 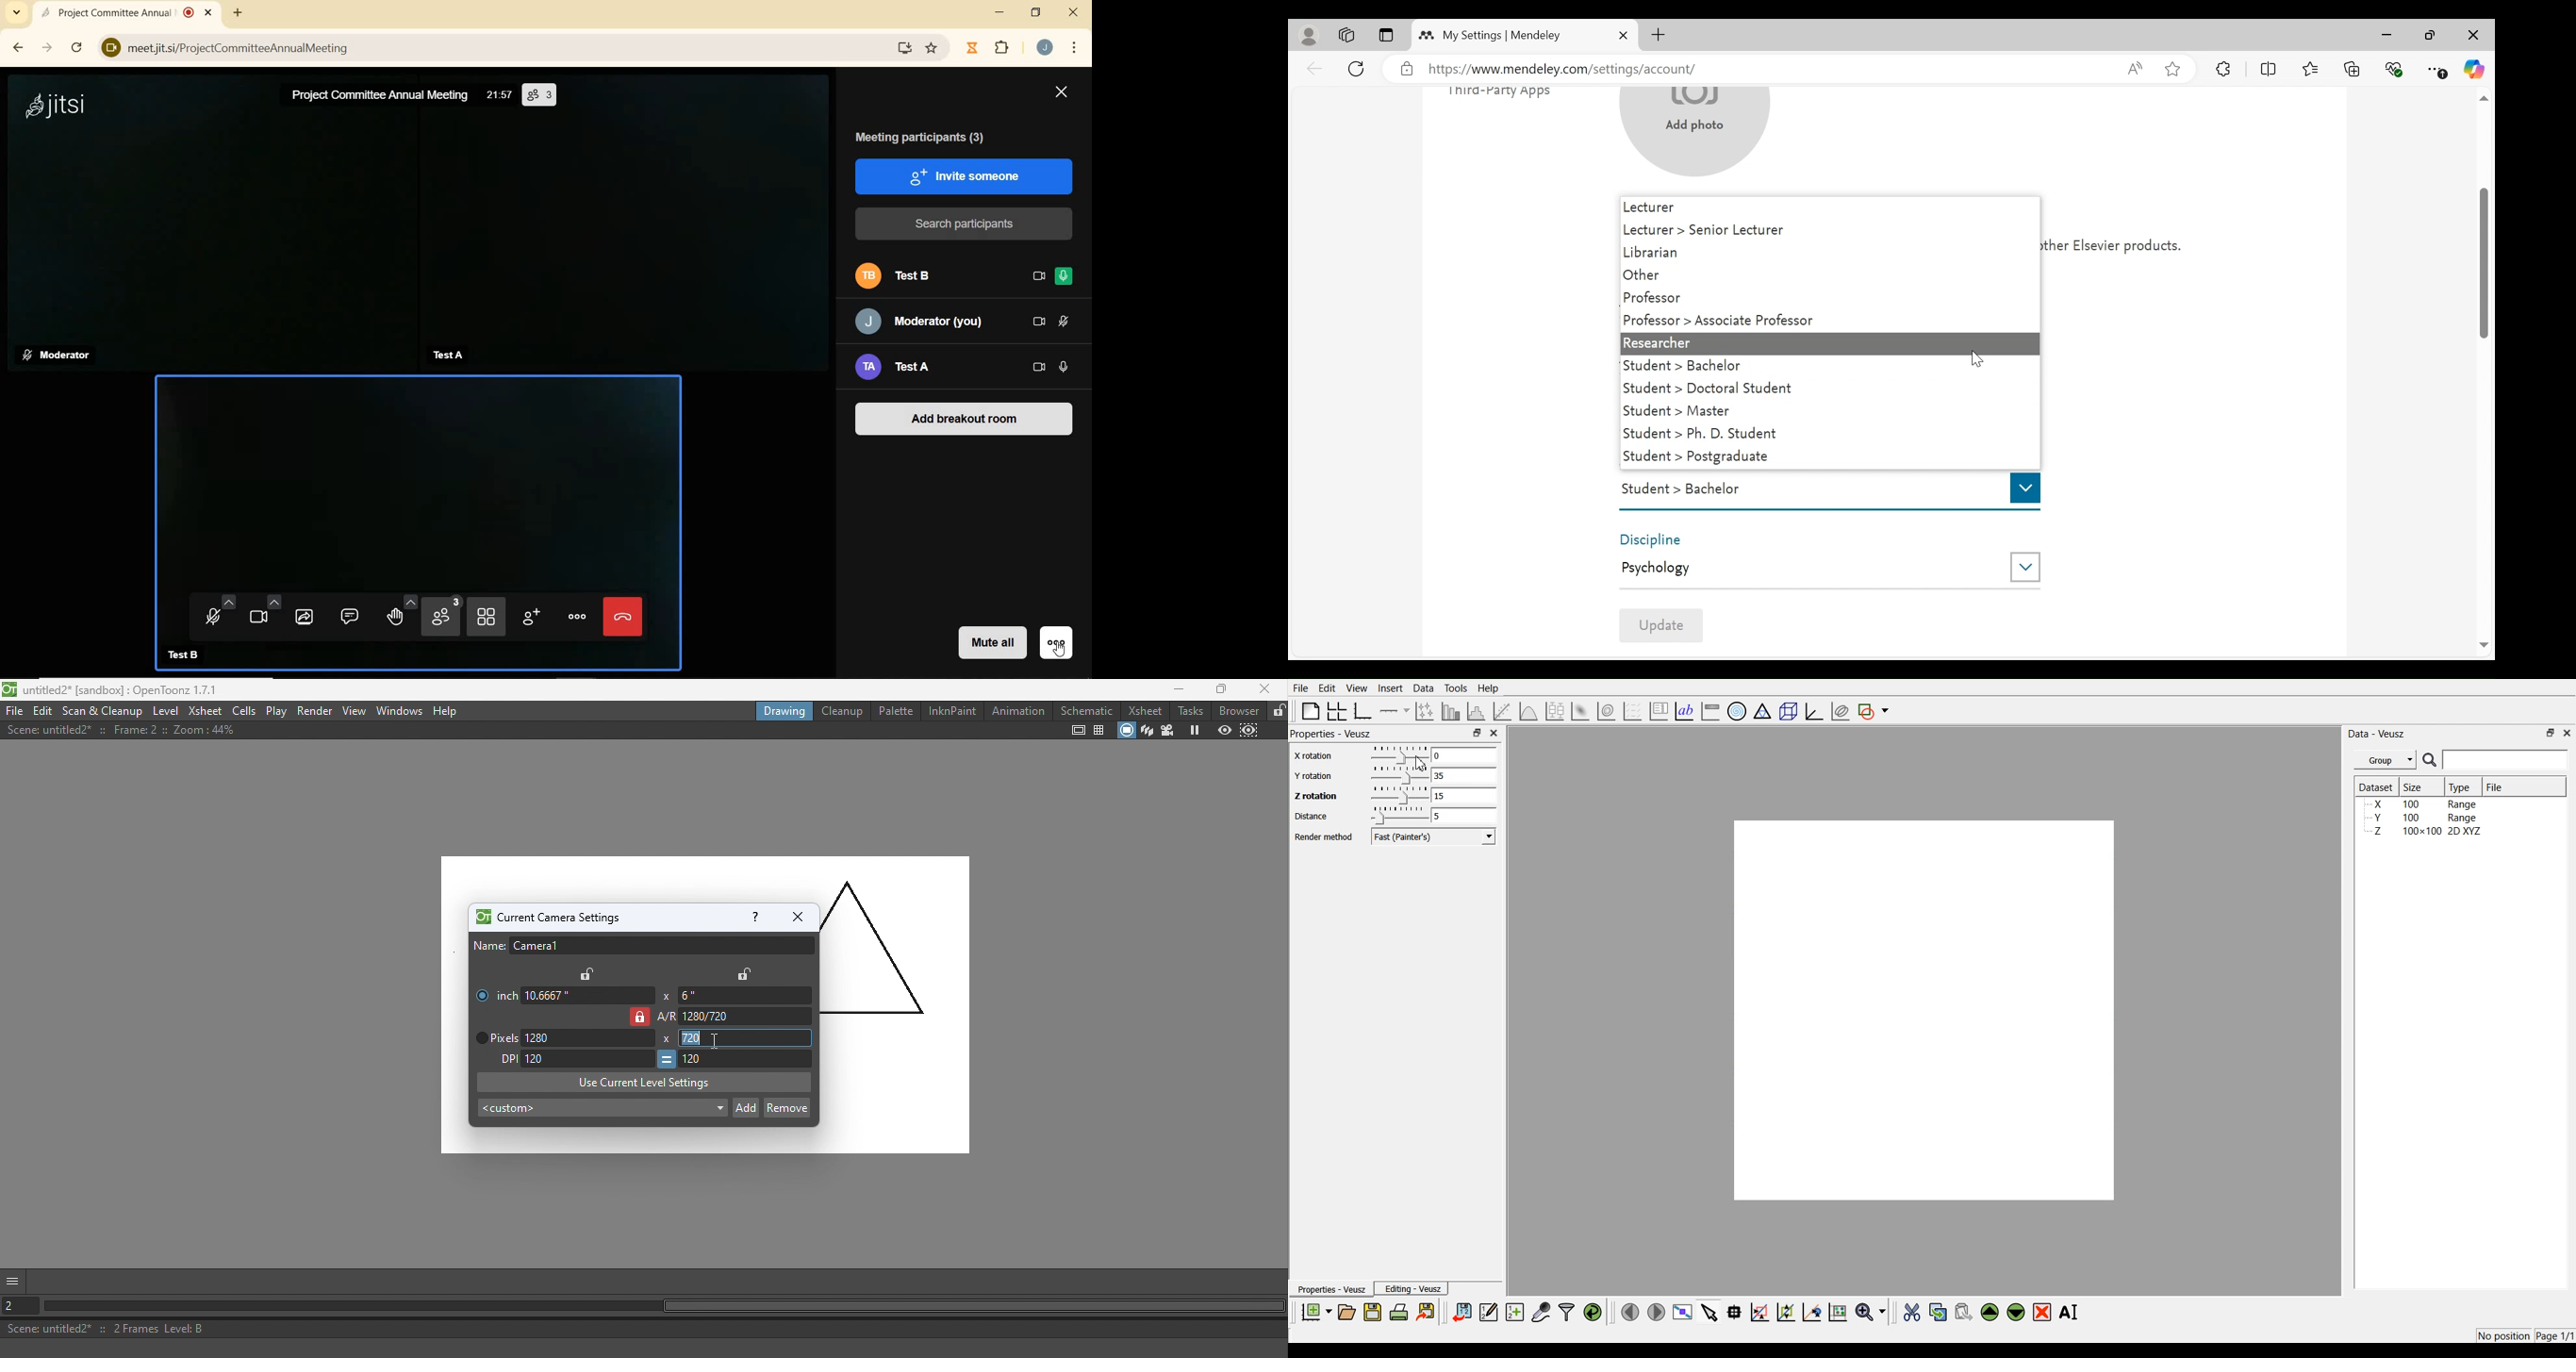 What do you see at coordinates (1001, 47) in the screenshot?
I see `EXTENSION` at bounding box center [1001, 47].